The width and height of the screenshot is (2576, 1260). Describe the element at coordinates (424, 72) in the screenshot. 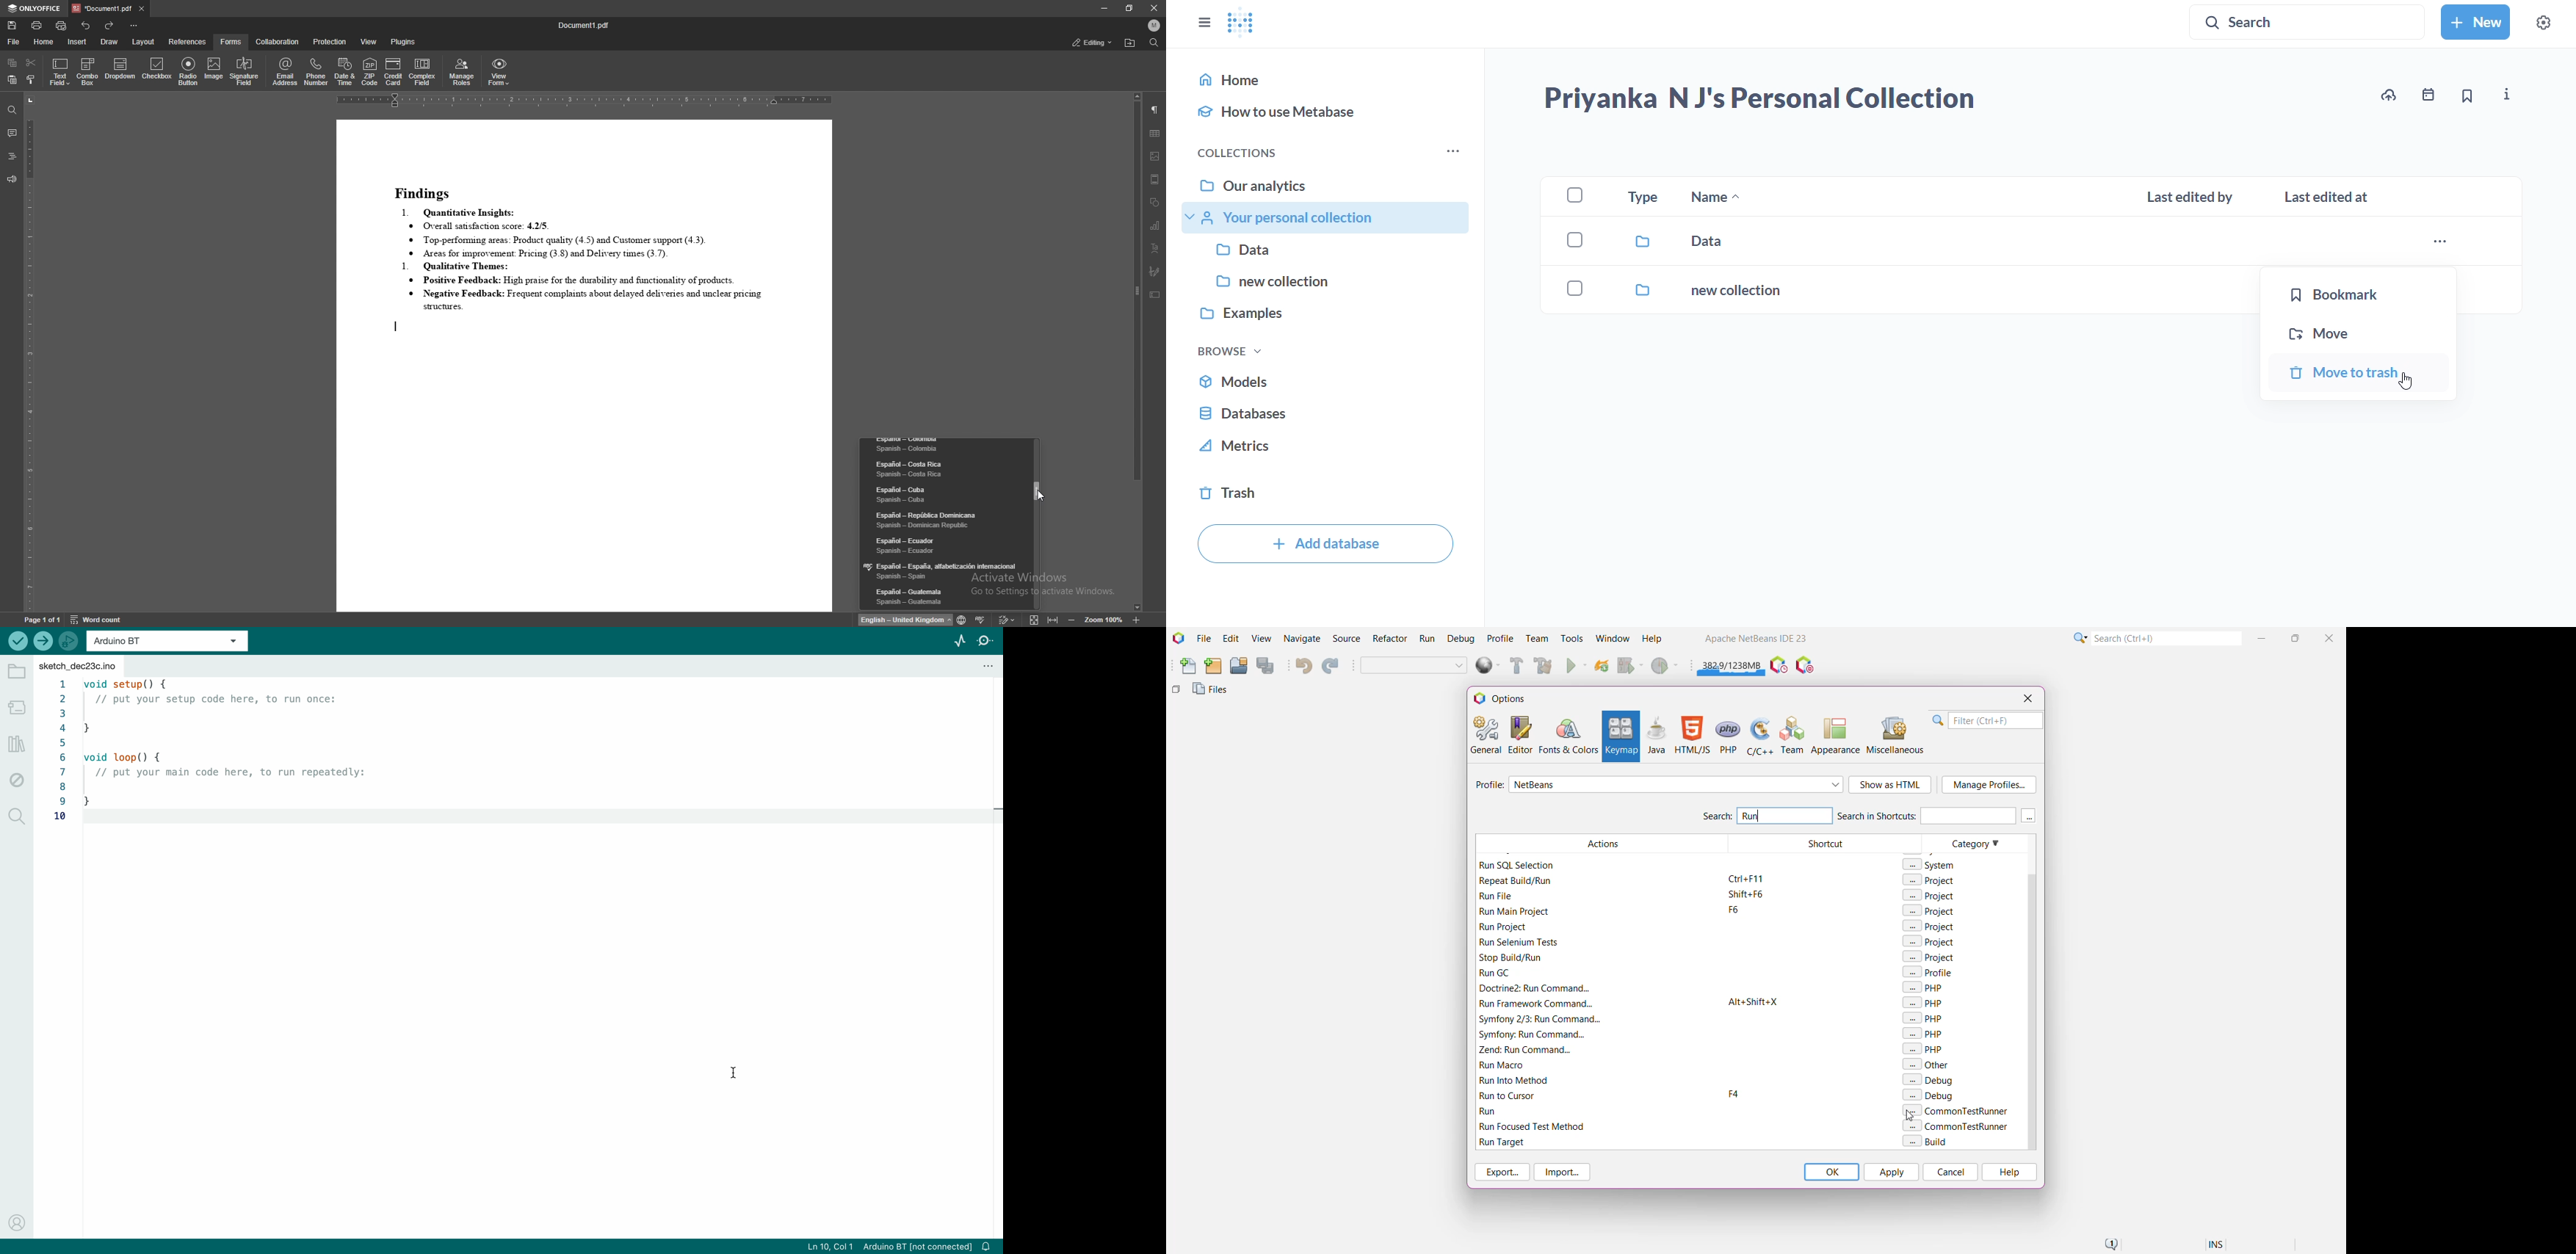

I see `complex field` at that location.